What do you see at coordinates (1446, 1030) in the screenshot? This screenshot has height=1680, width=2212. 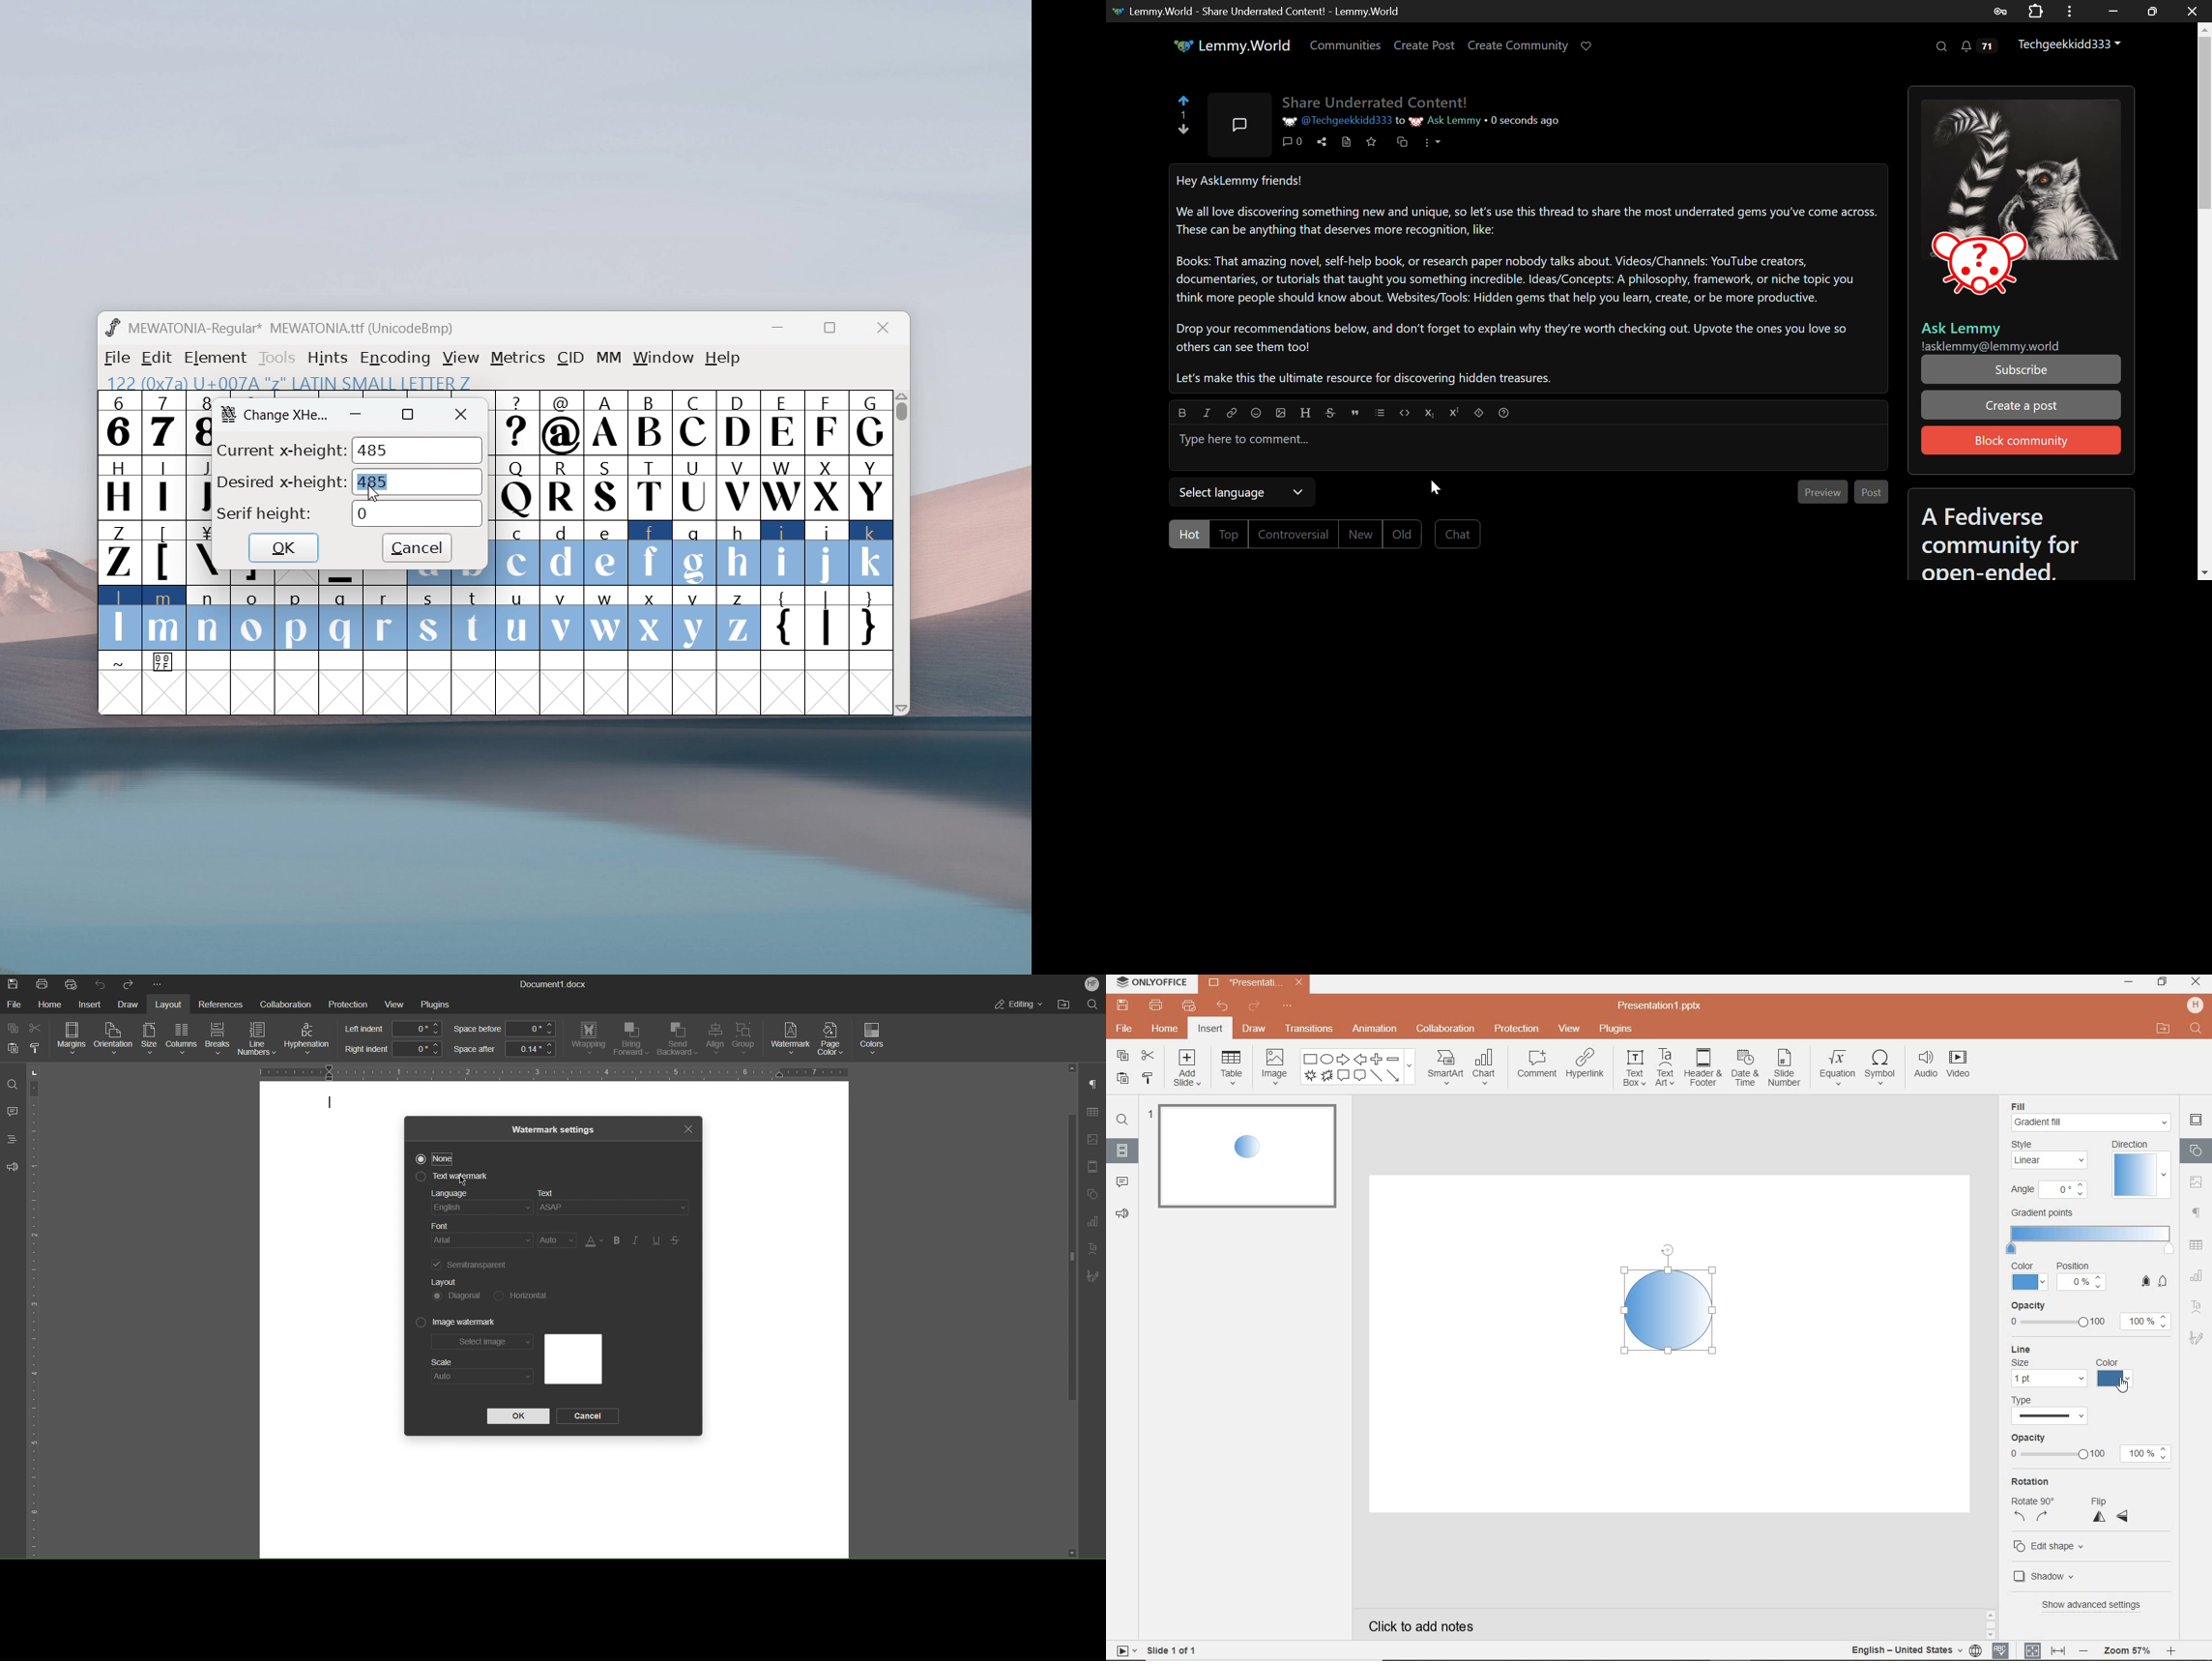 I see `collaboration` at bounding box center [1446, 1030].